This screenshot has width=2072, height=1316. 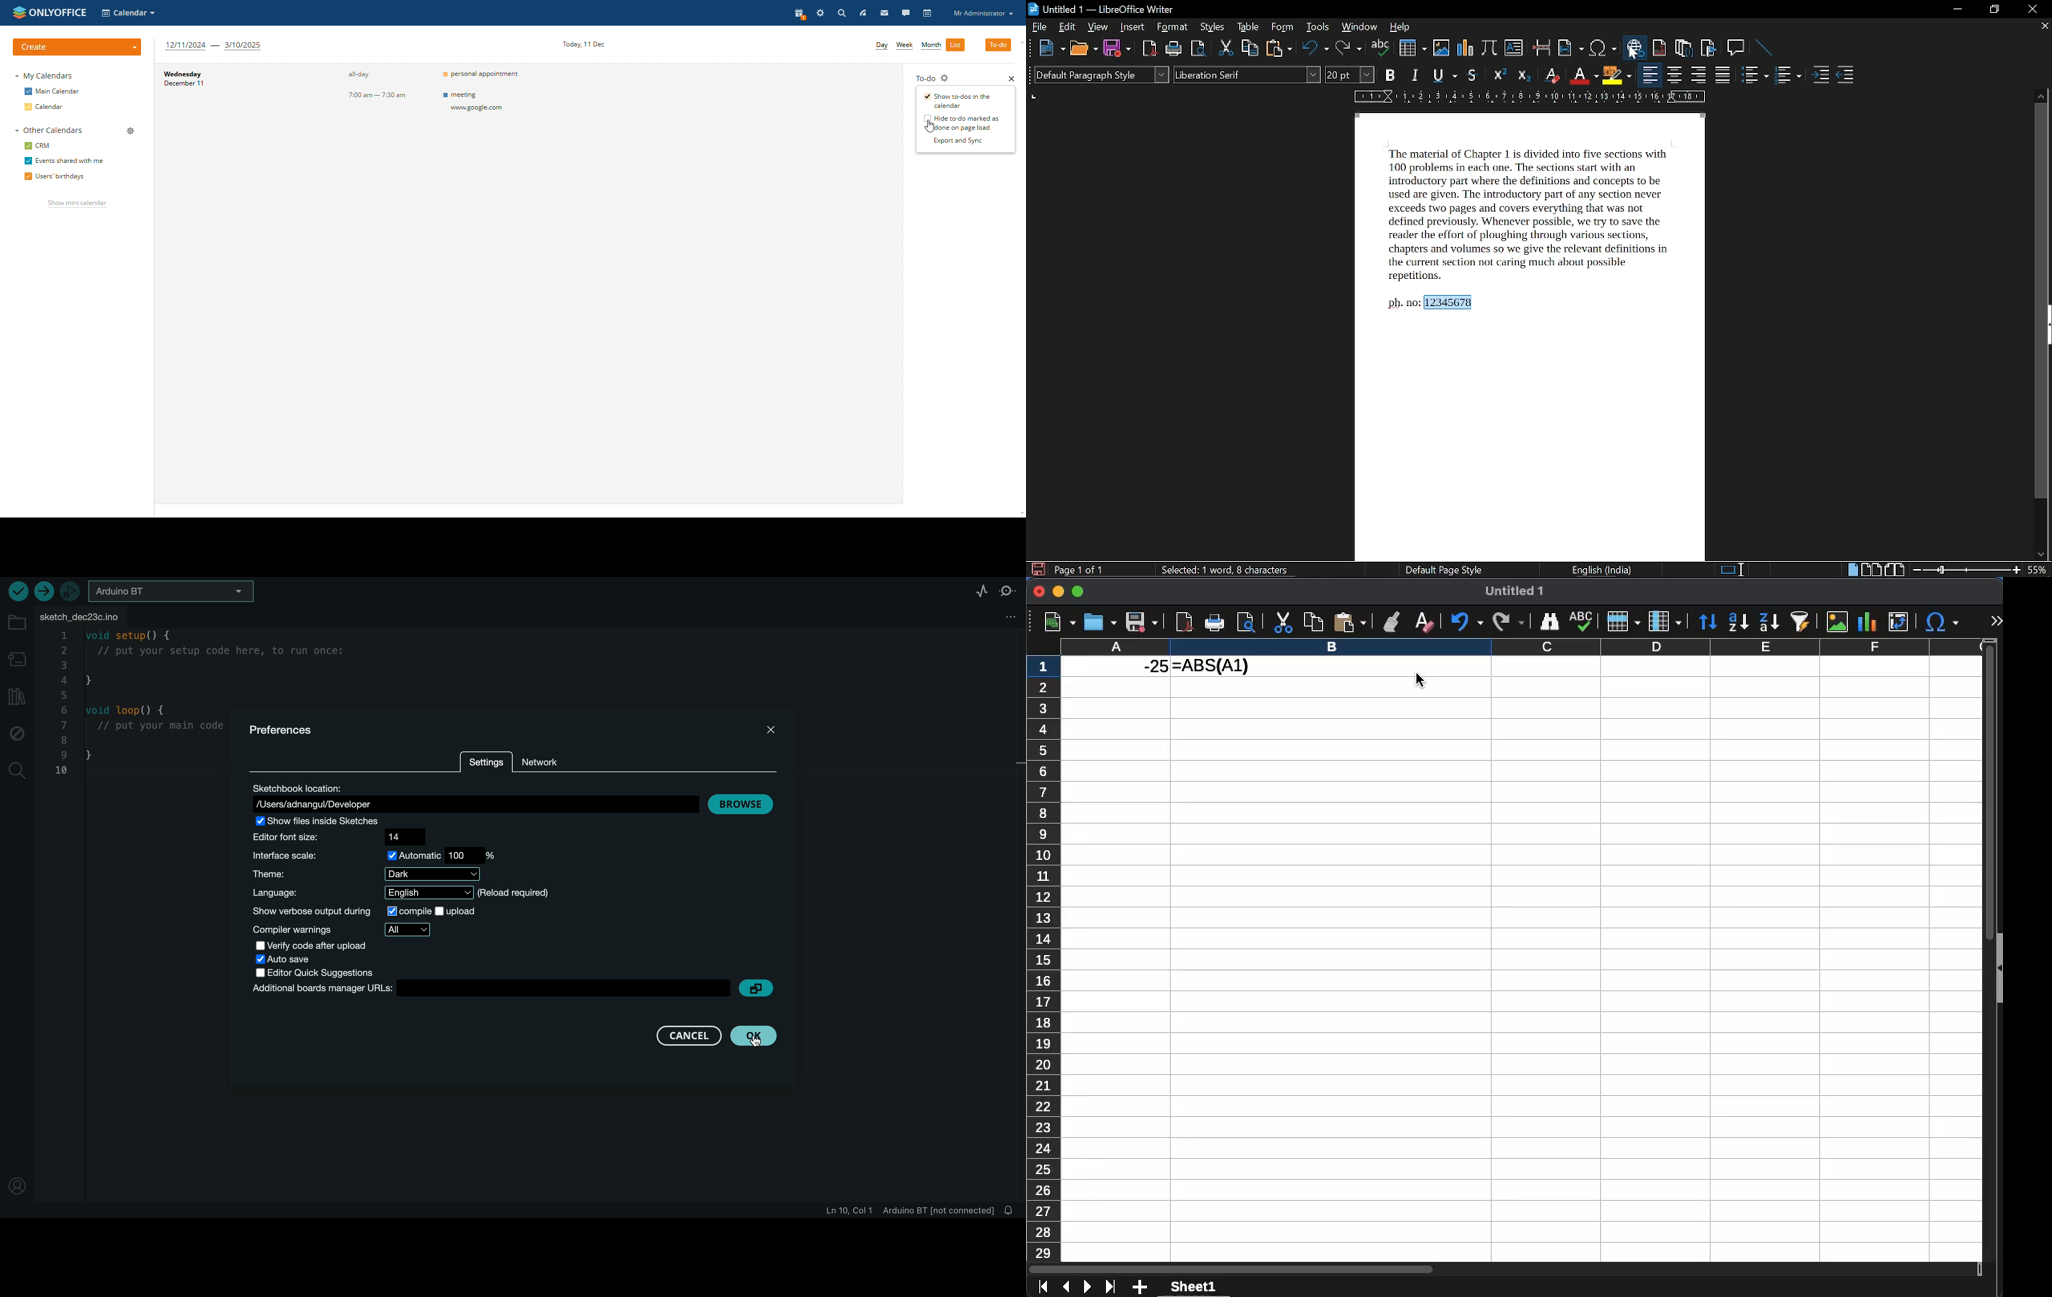 I want to click on column, so click(x=1520, y=647).